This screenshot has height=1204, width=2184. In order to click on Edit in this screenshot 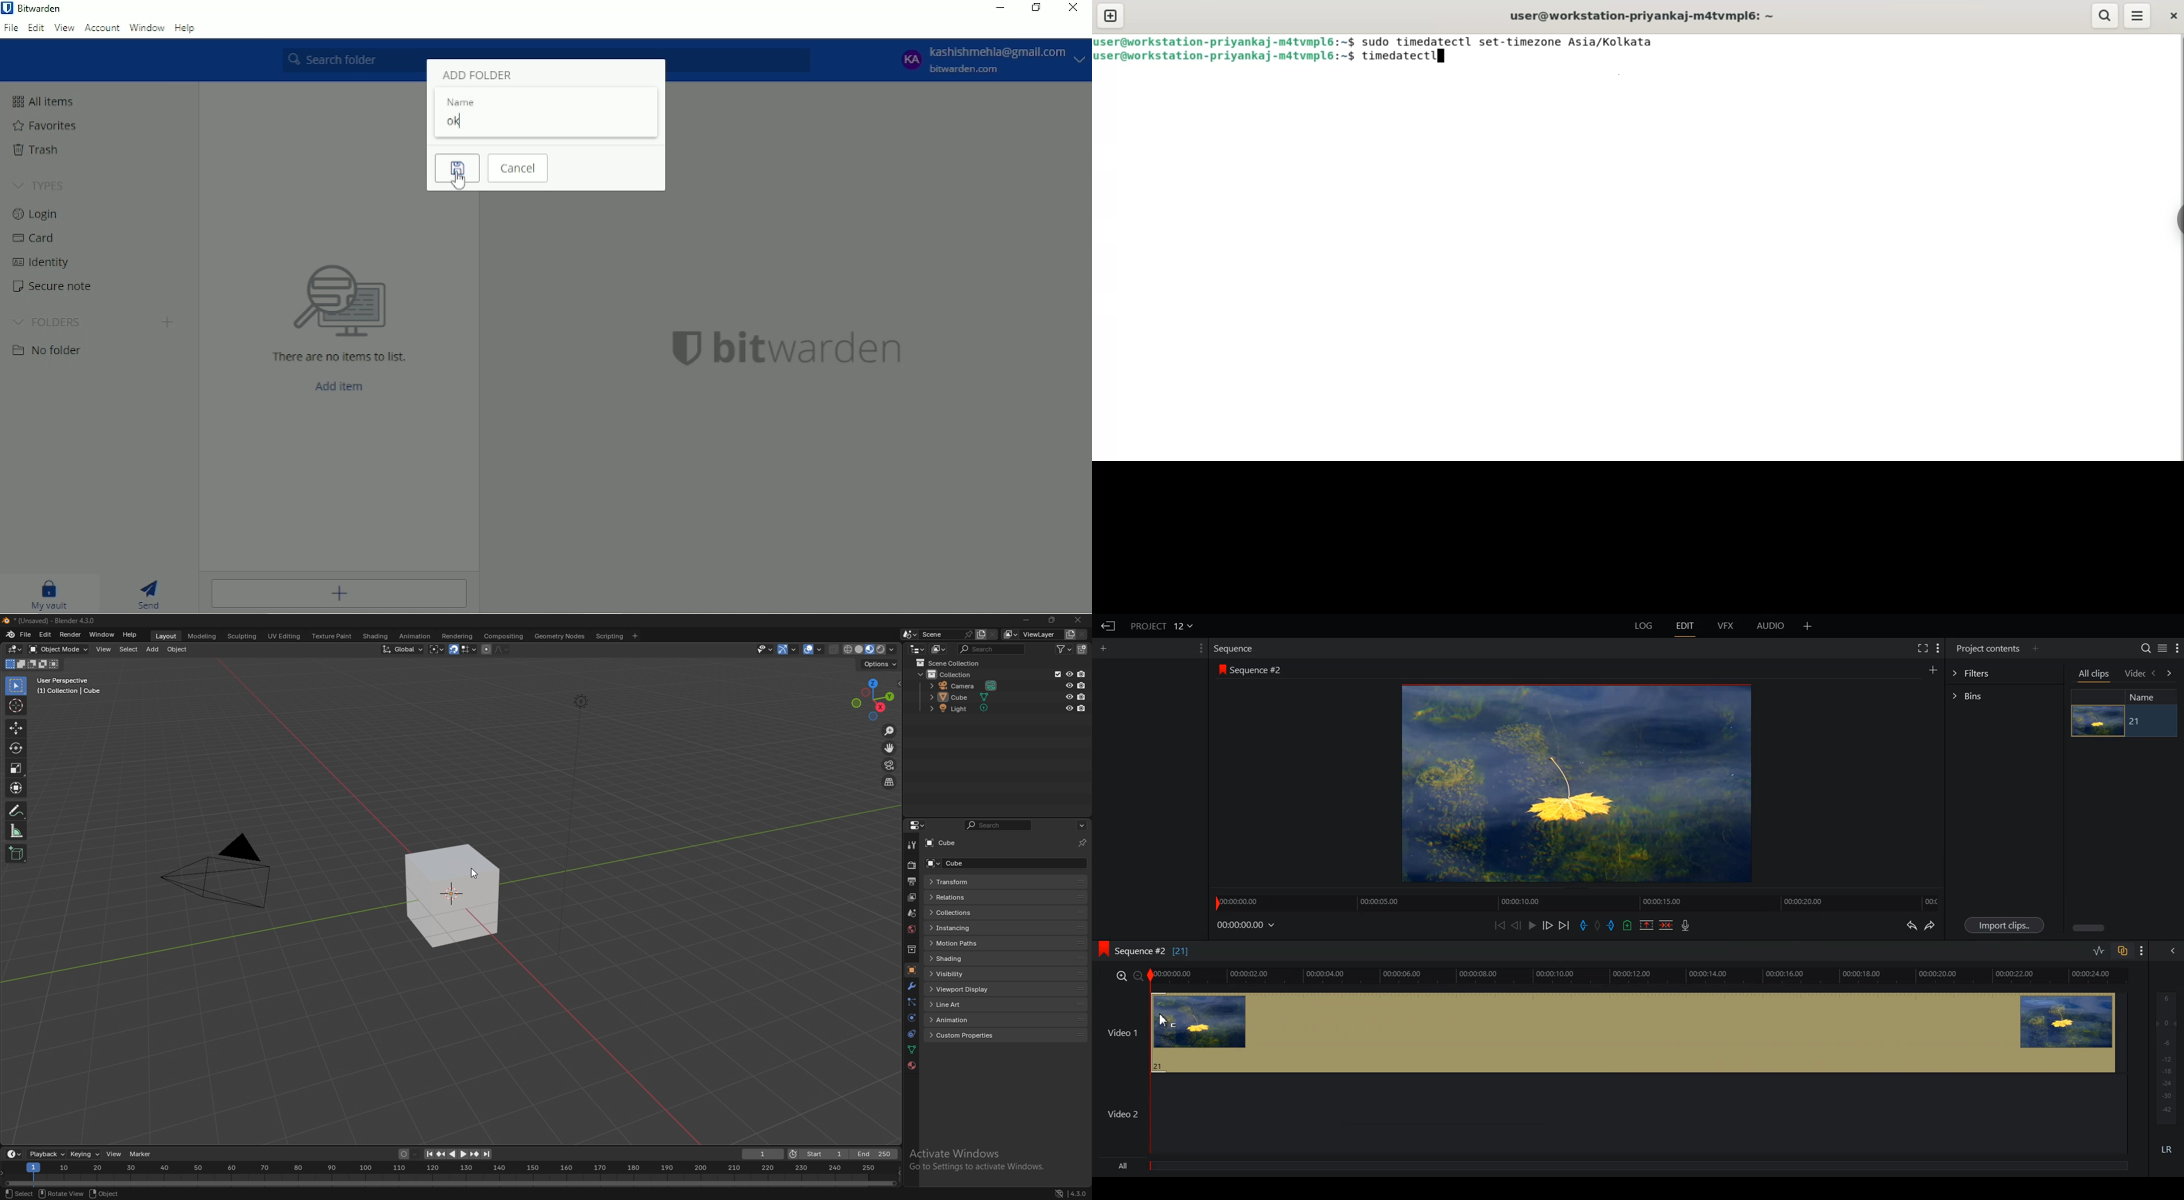, I will do `click(36, 27)`.